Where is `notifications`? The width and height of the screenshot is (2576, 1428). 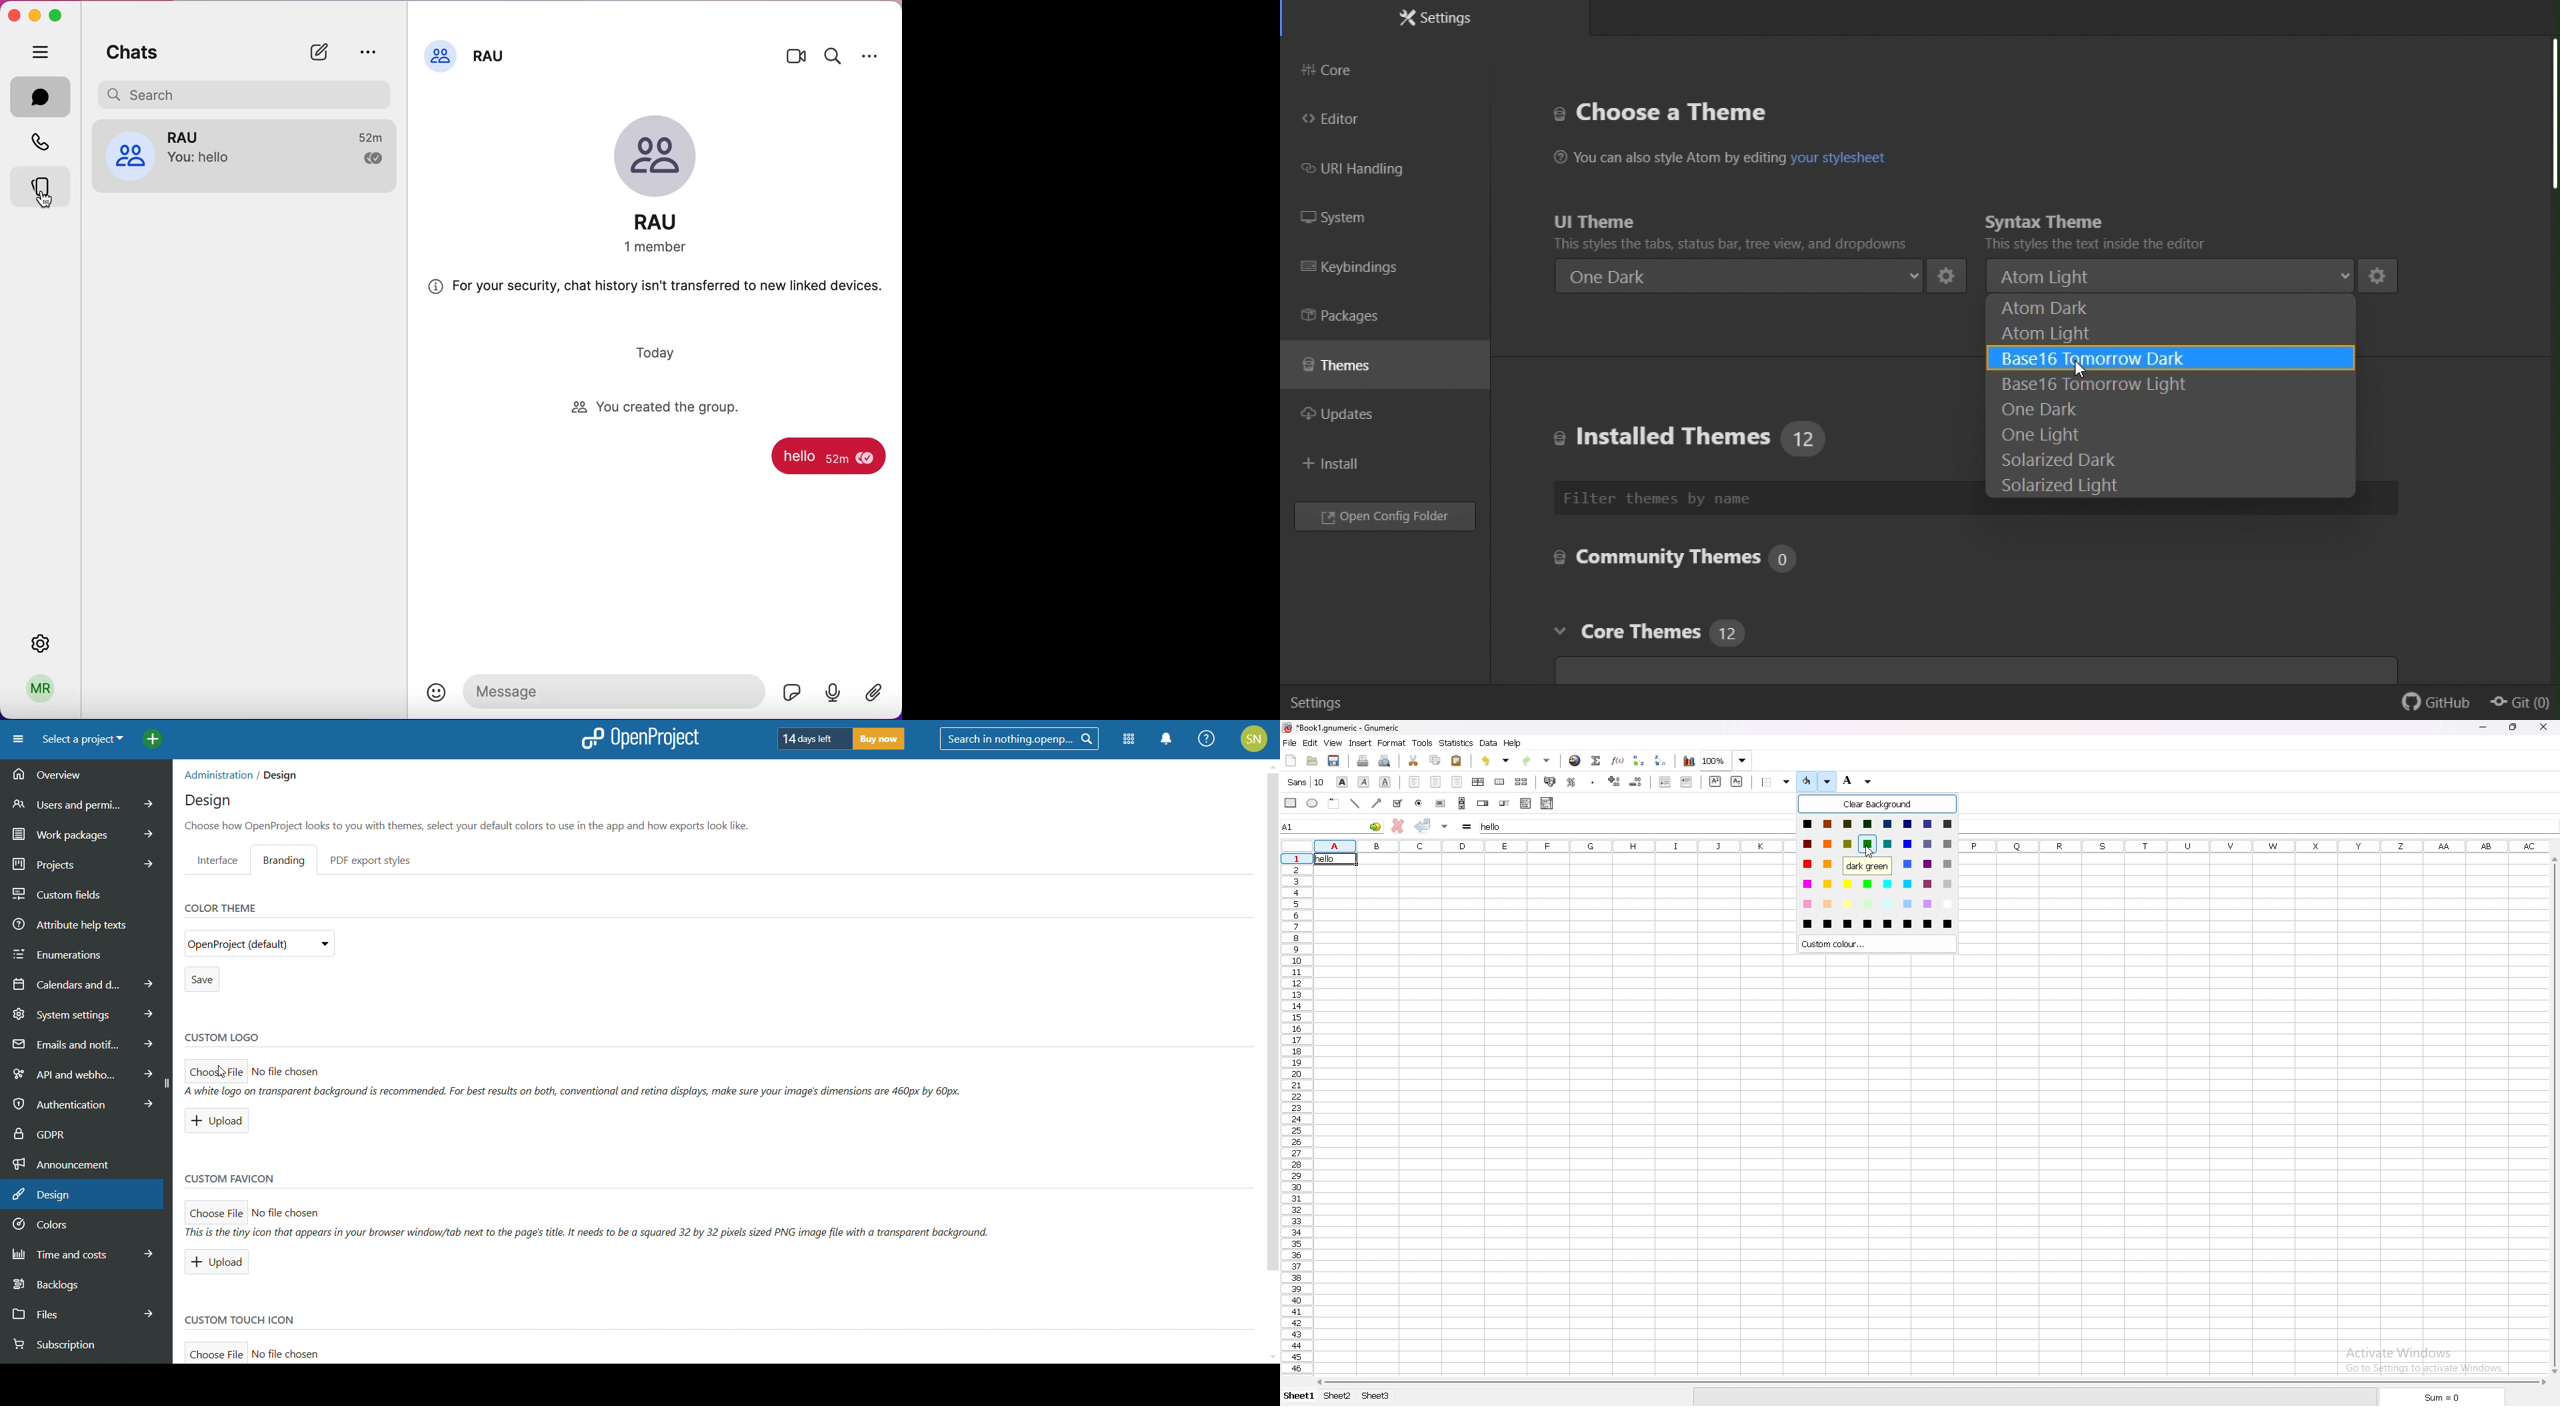
notifications is located at coordinates (1167, 739).